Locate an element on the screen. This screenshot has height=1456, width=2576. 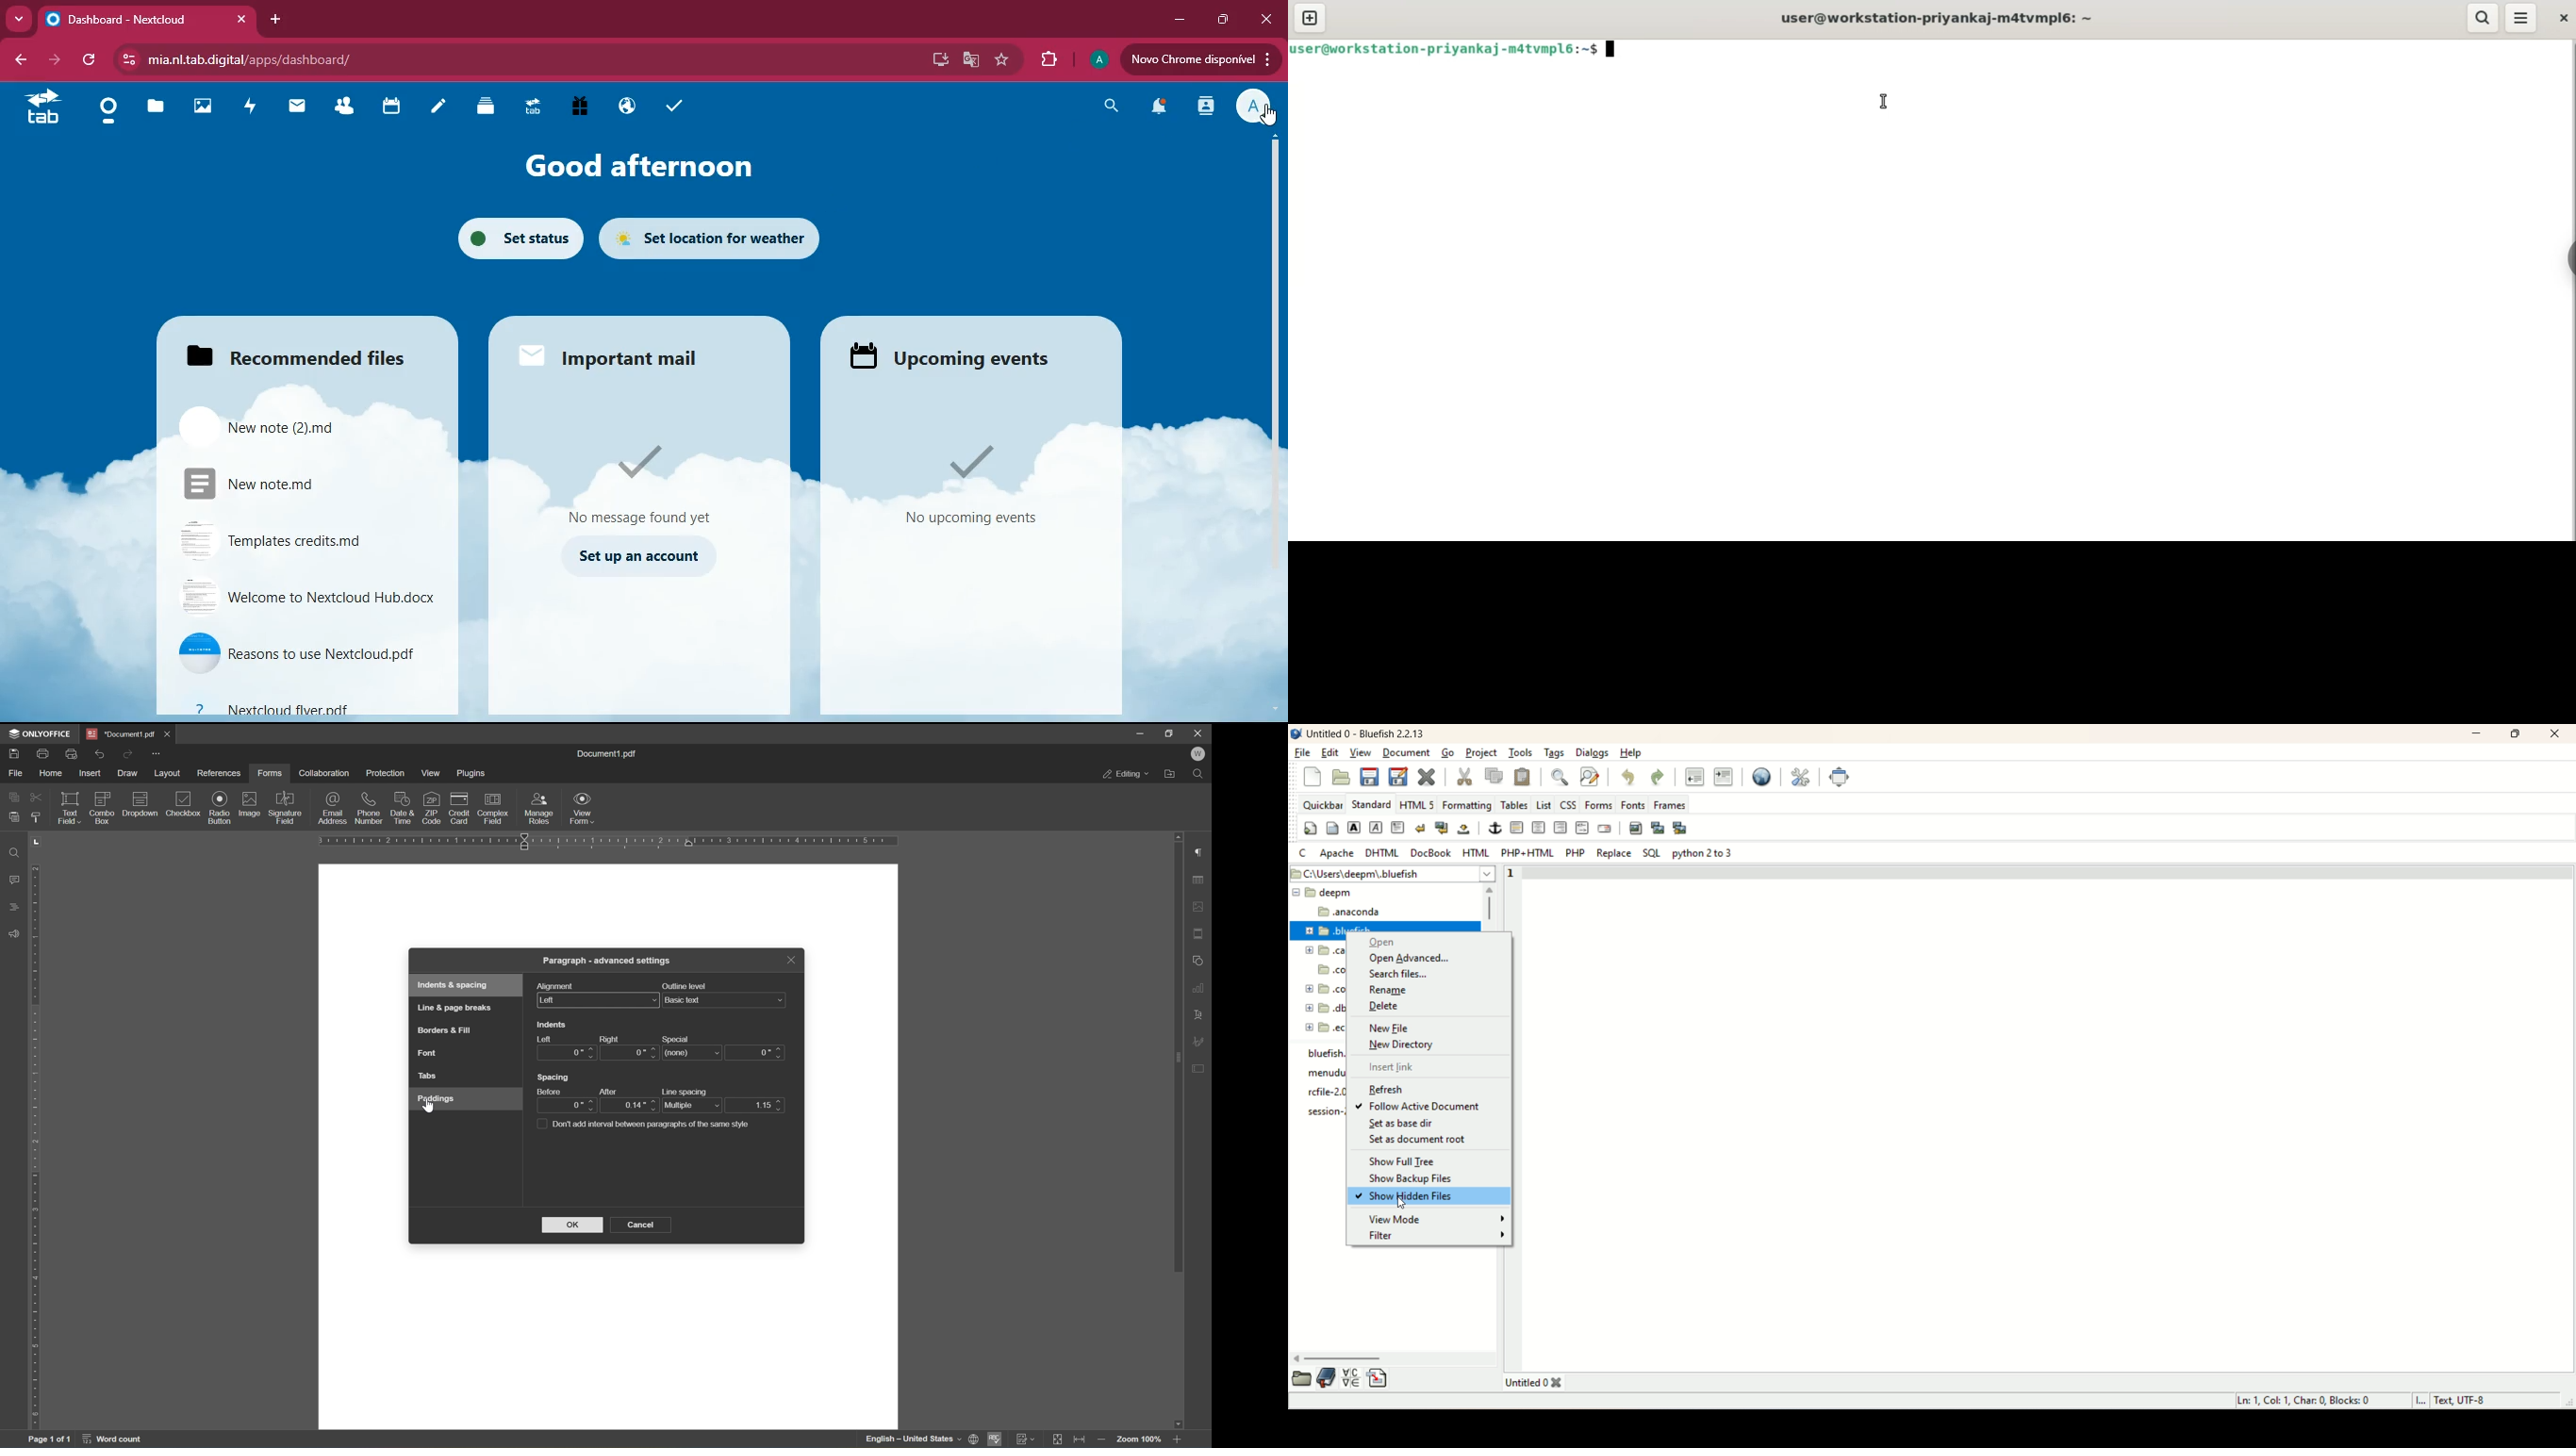
outline level is located at coordinates (685, 986).